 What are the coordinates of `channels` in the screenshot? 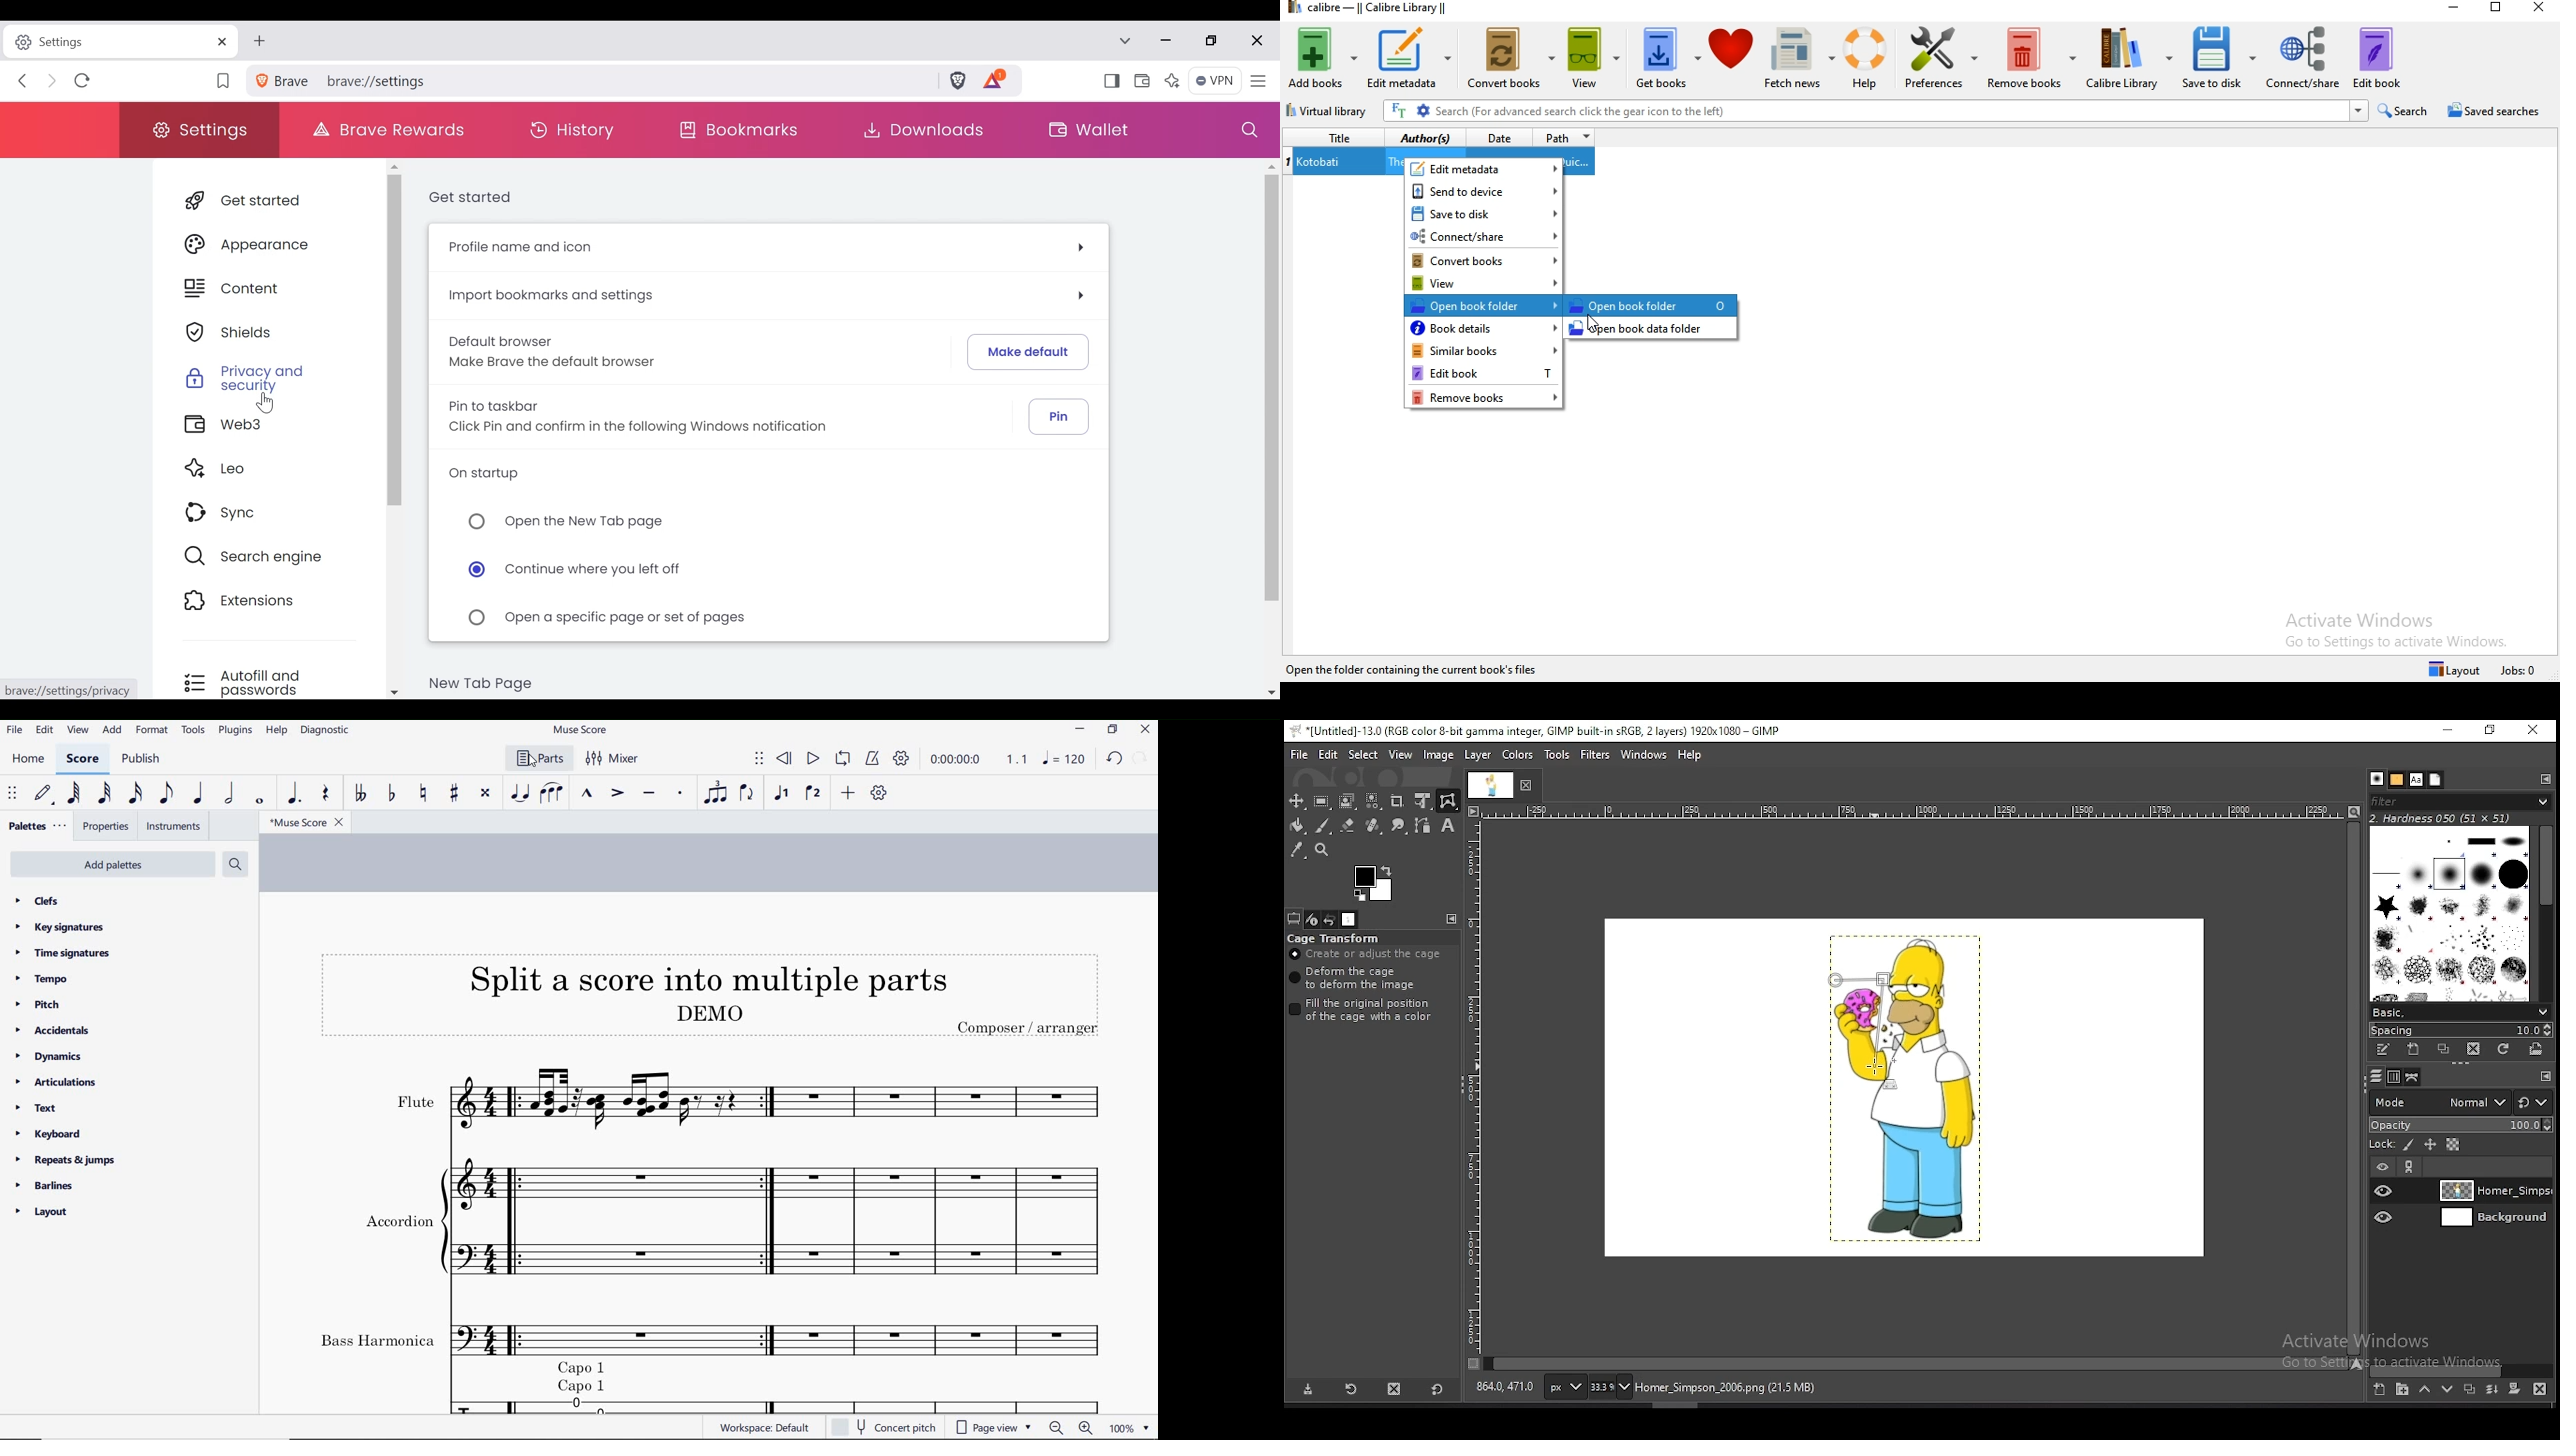 It's located at (2392, 1076).